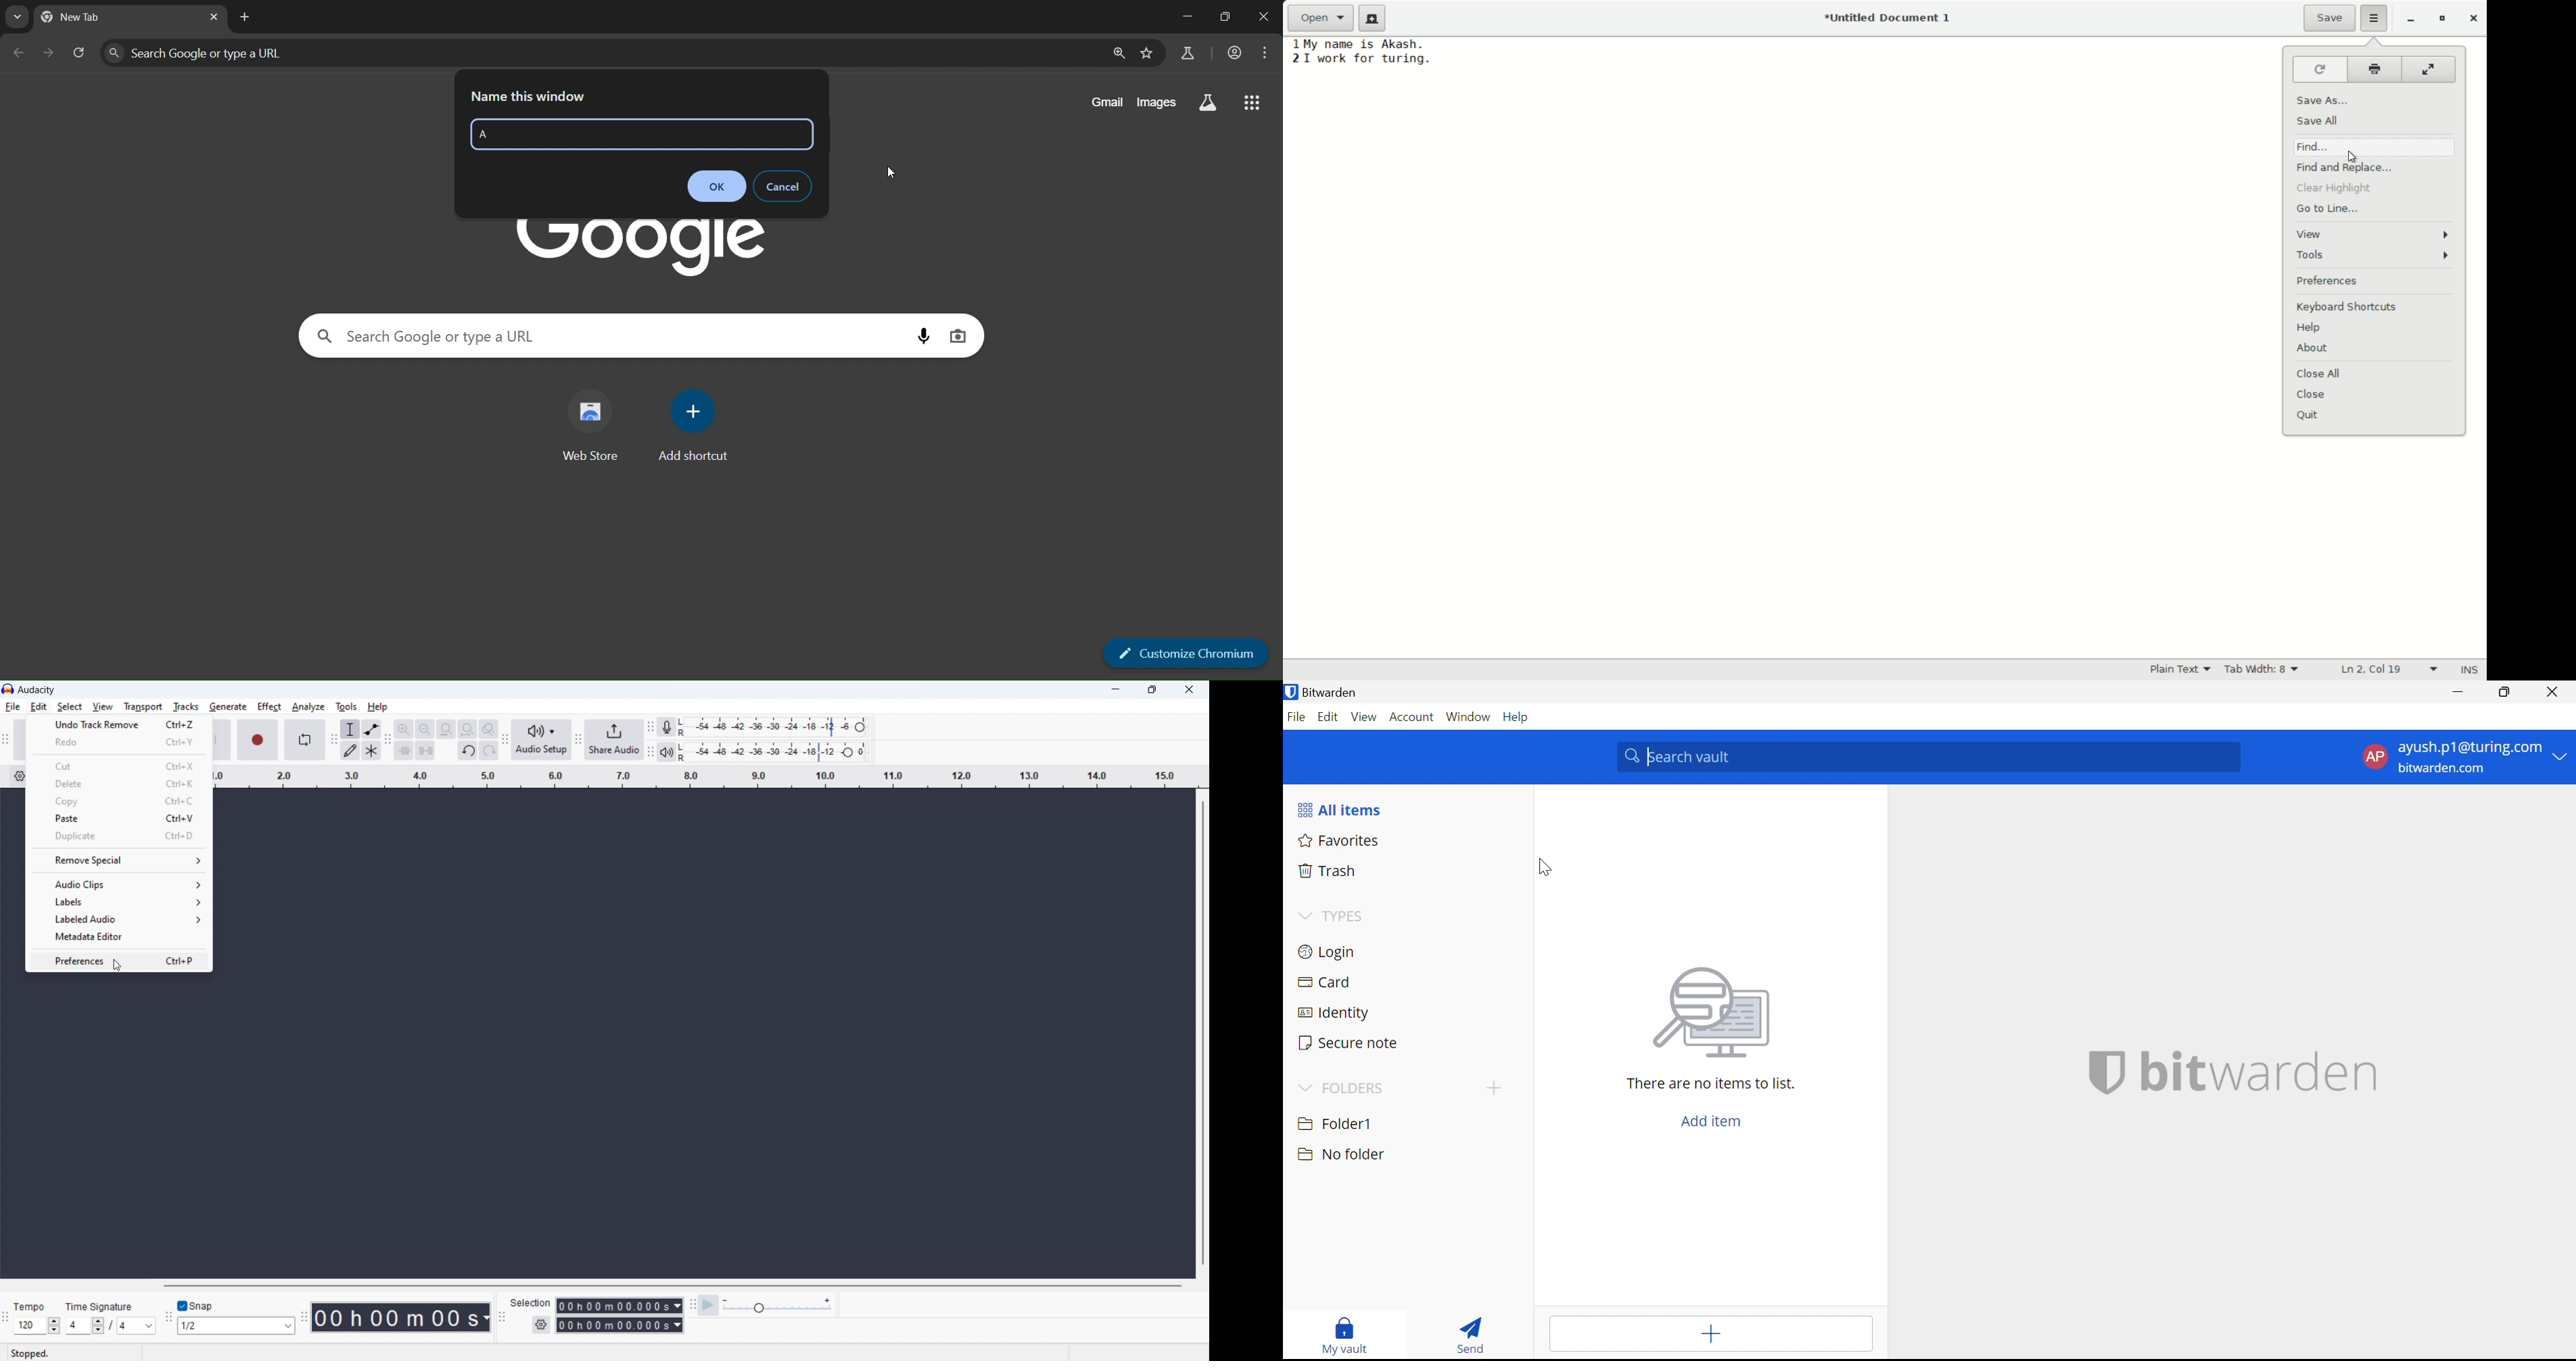 This screenshot has height=1372, width=2576. What do you see at coordinates (1338, 841) in the screenshot?
I see `Favorites` at bounding box center [1338, 841].